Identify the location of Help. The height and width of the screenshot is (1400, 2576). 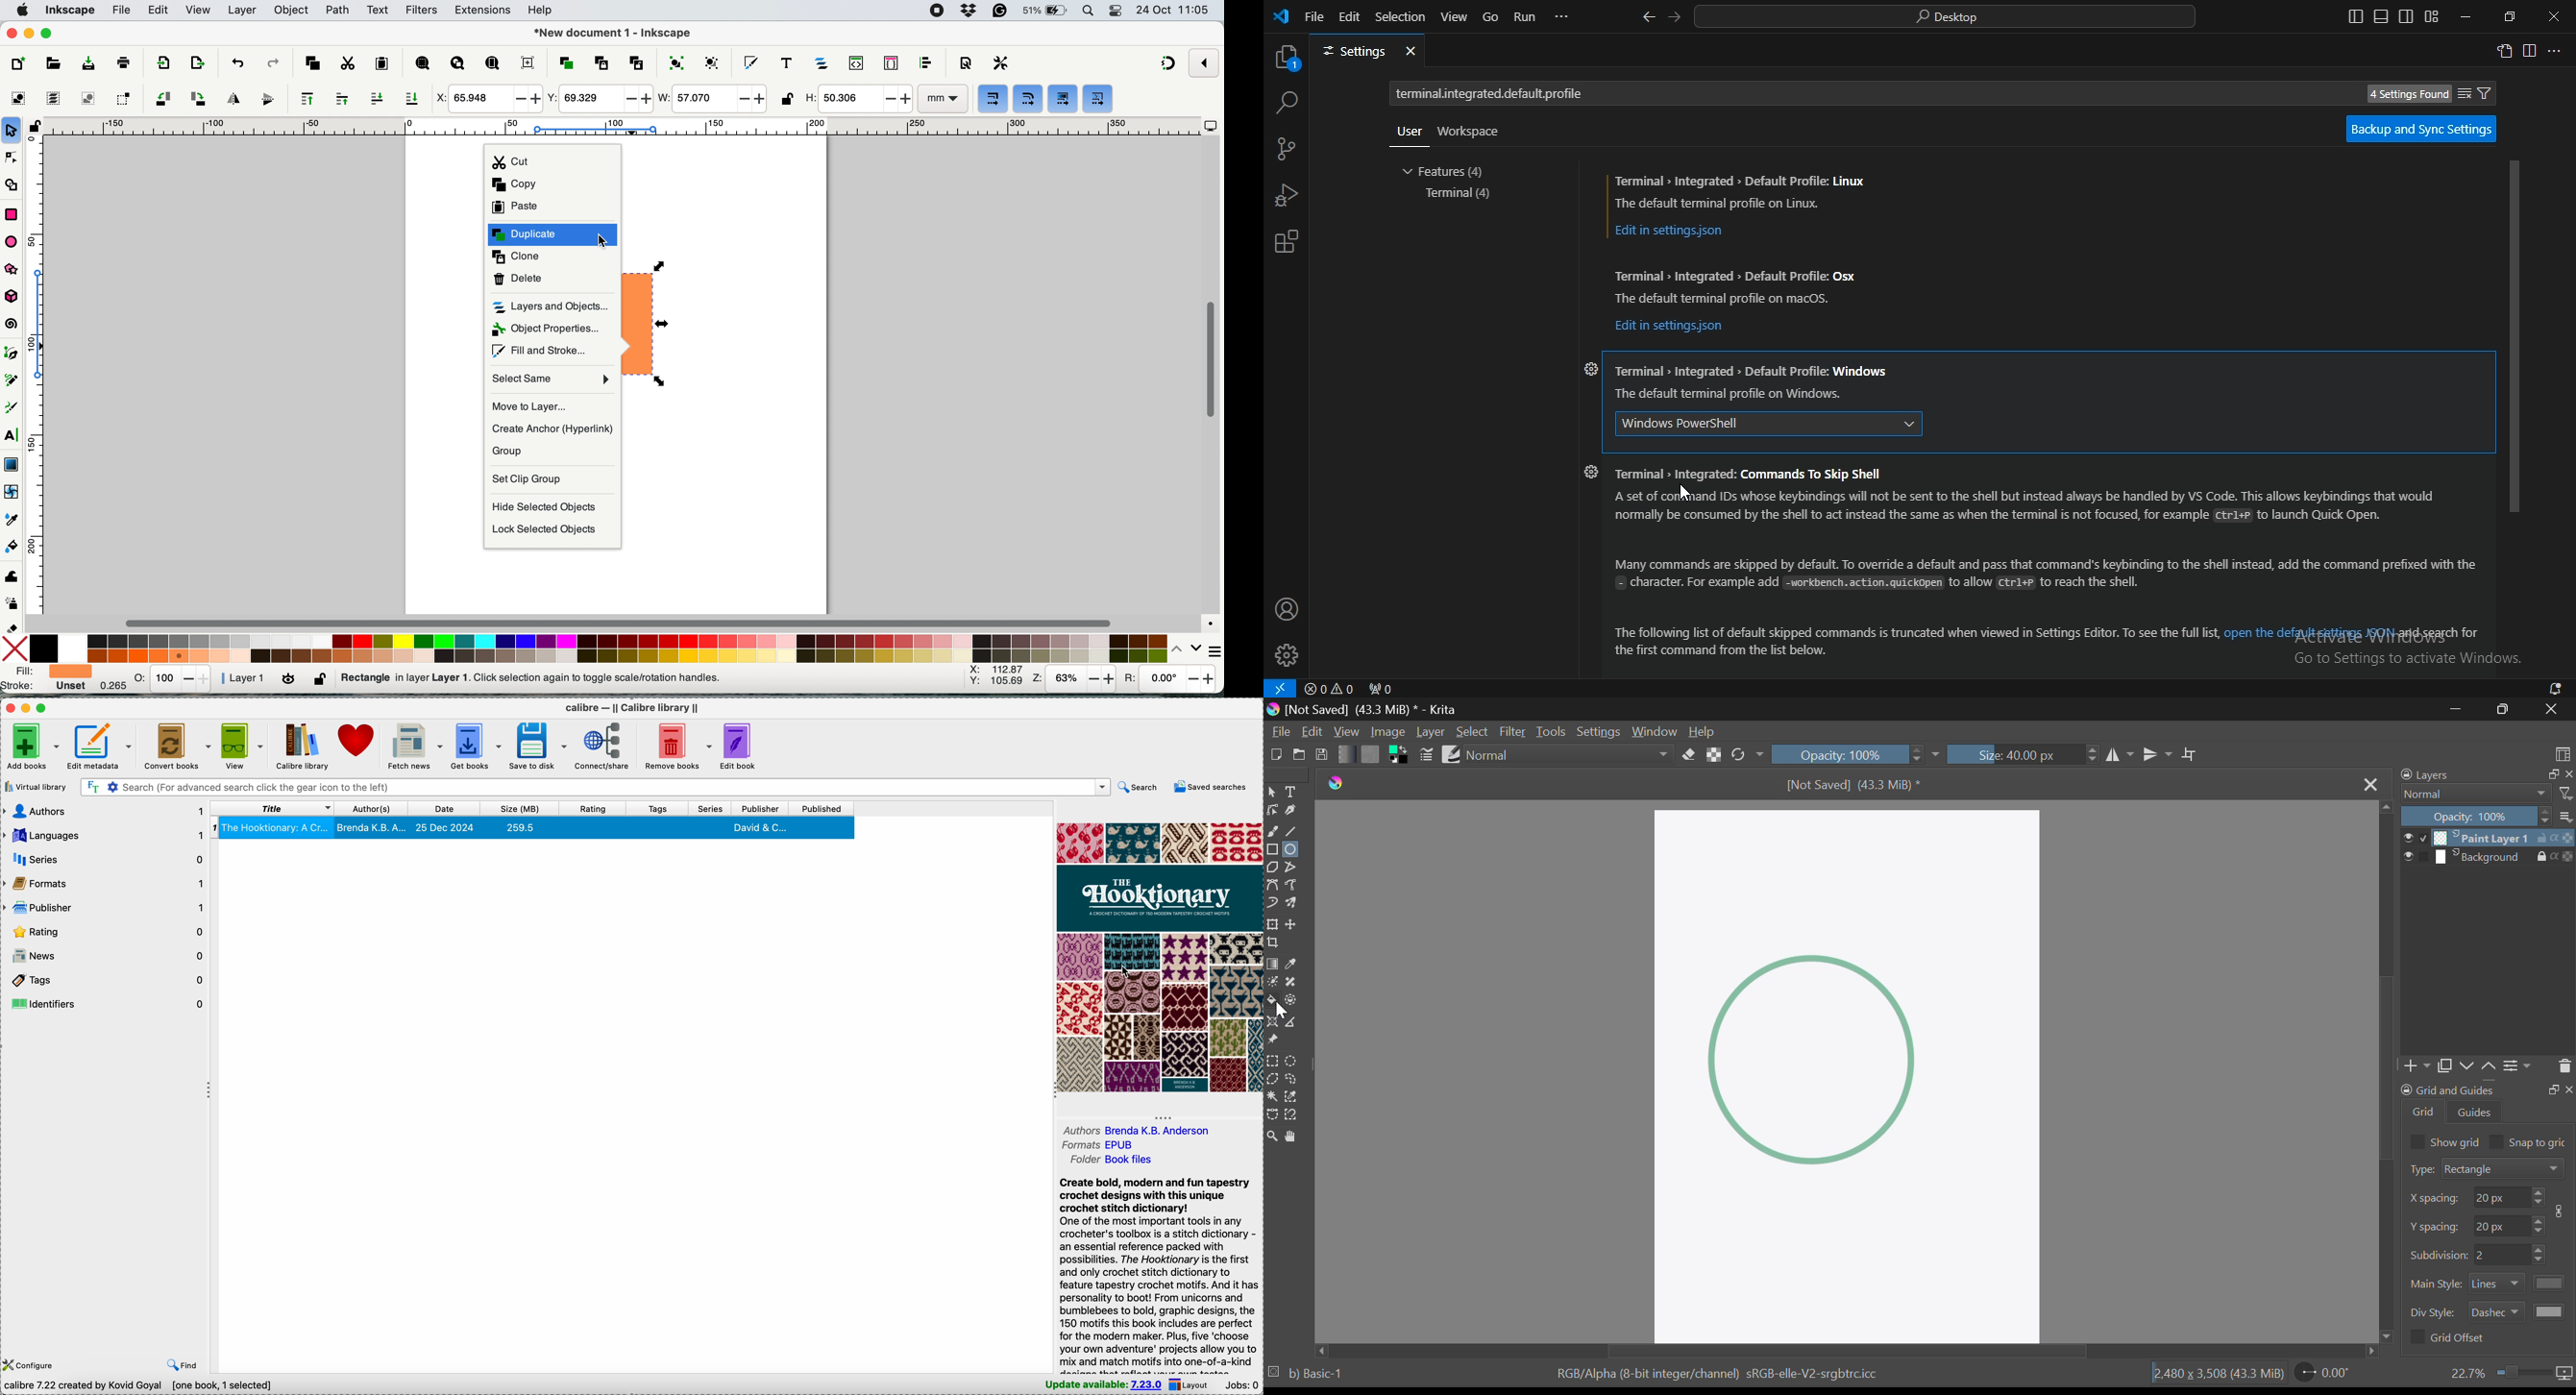
(1704, 733).